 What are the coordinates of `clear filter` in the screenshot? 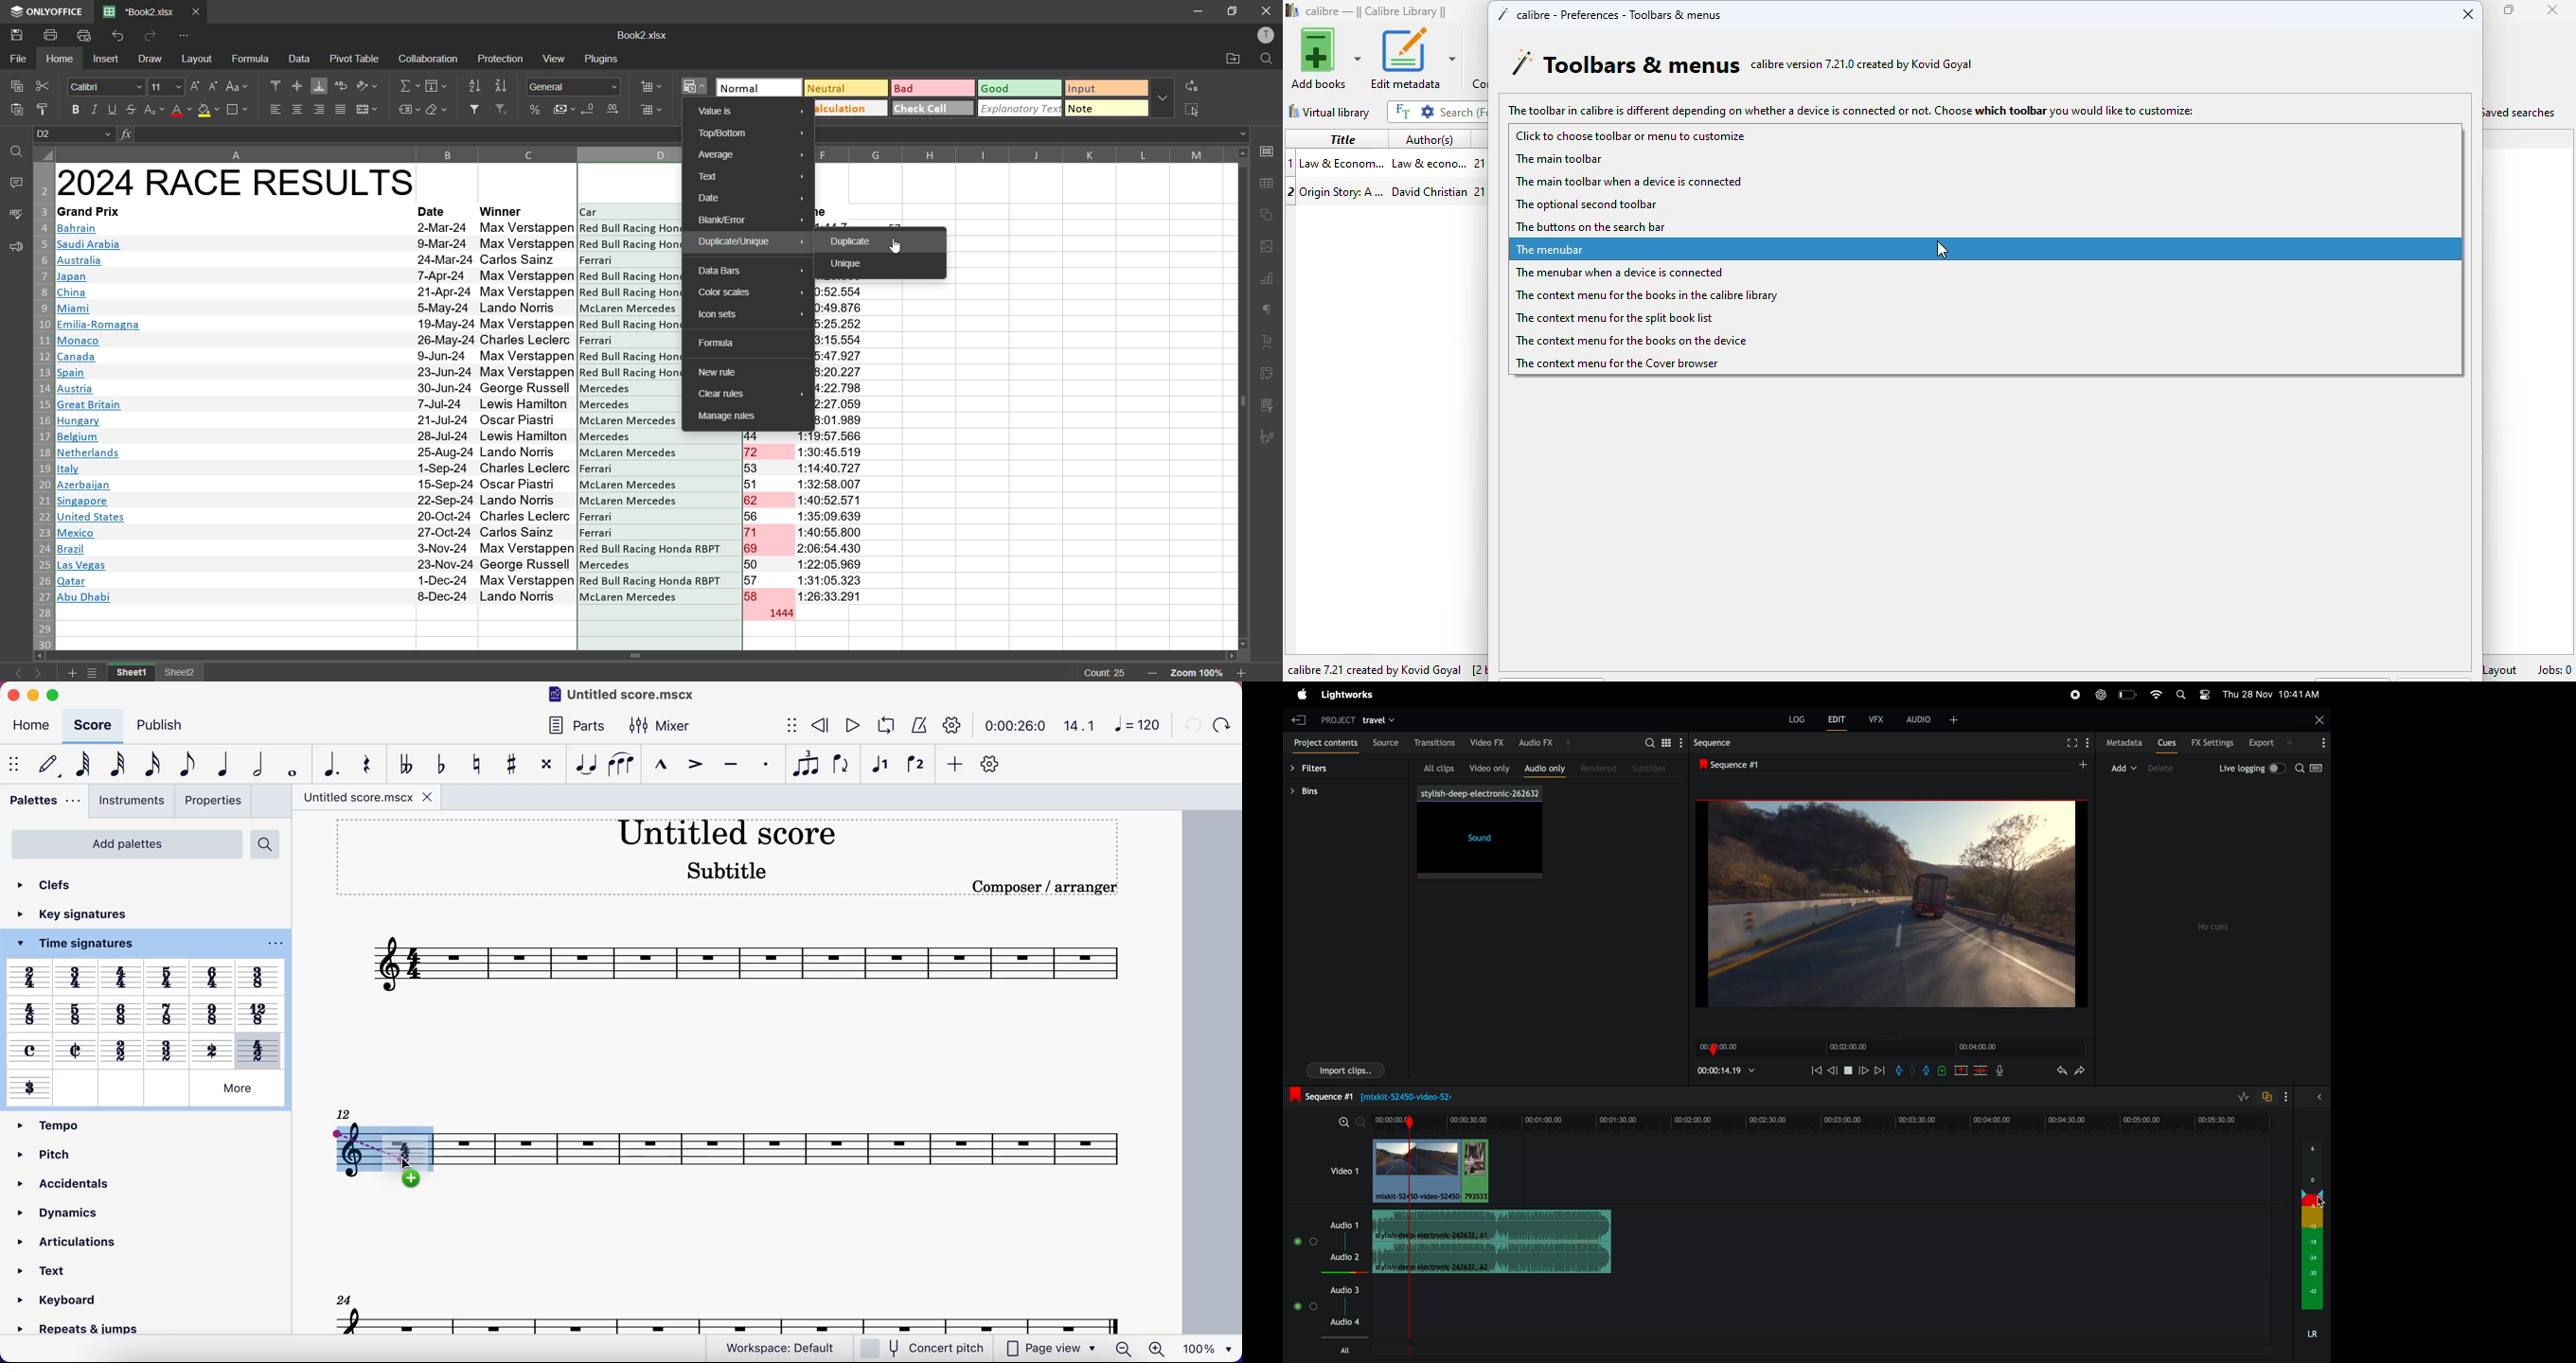 It's located at (503, 108).